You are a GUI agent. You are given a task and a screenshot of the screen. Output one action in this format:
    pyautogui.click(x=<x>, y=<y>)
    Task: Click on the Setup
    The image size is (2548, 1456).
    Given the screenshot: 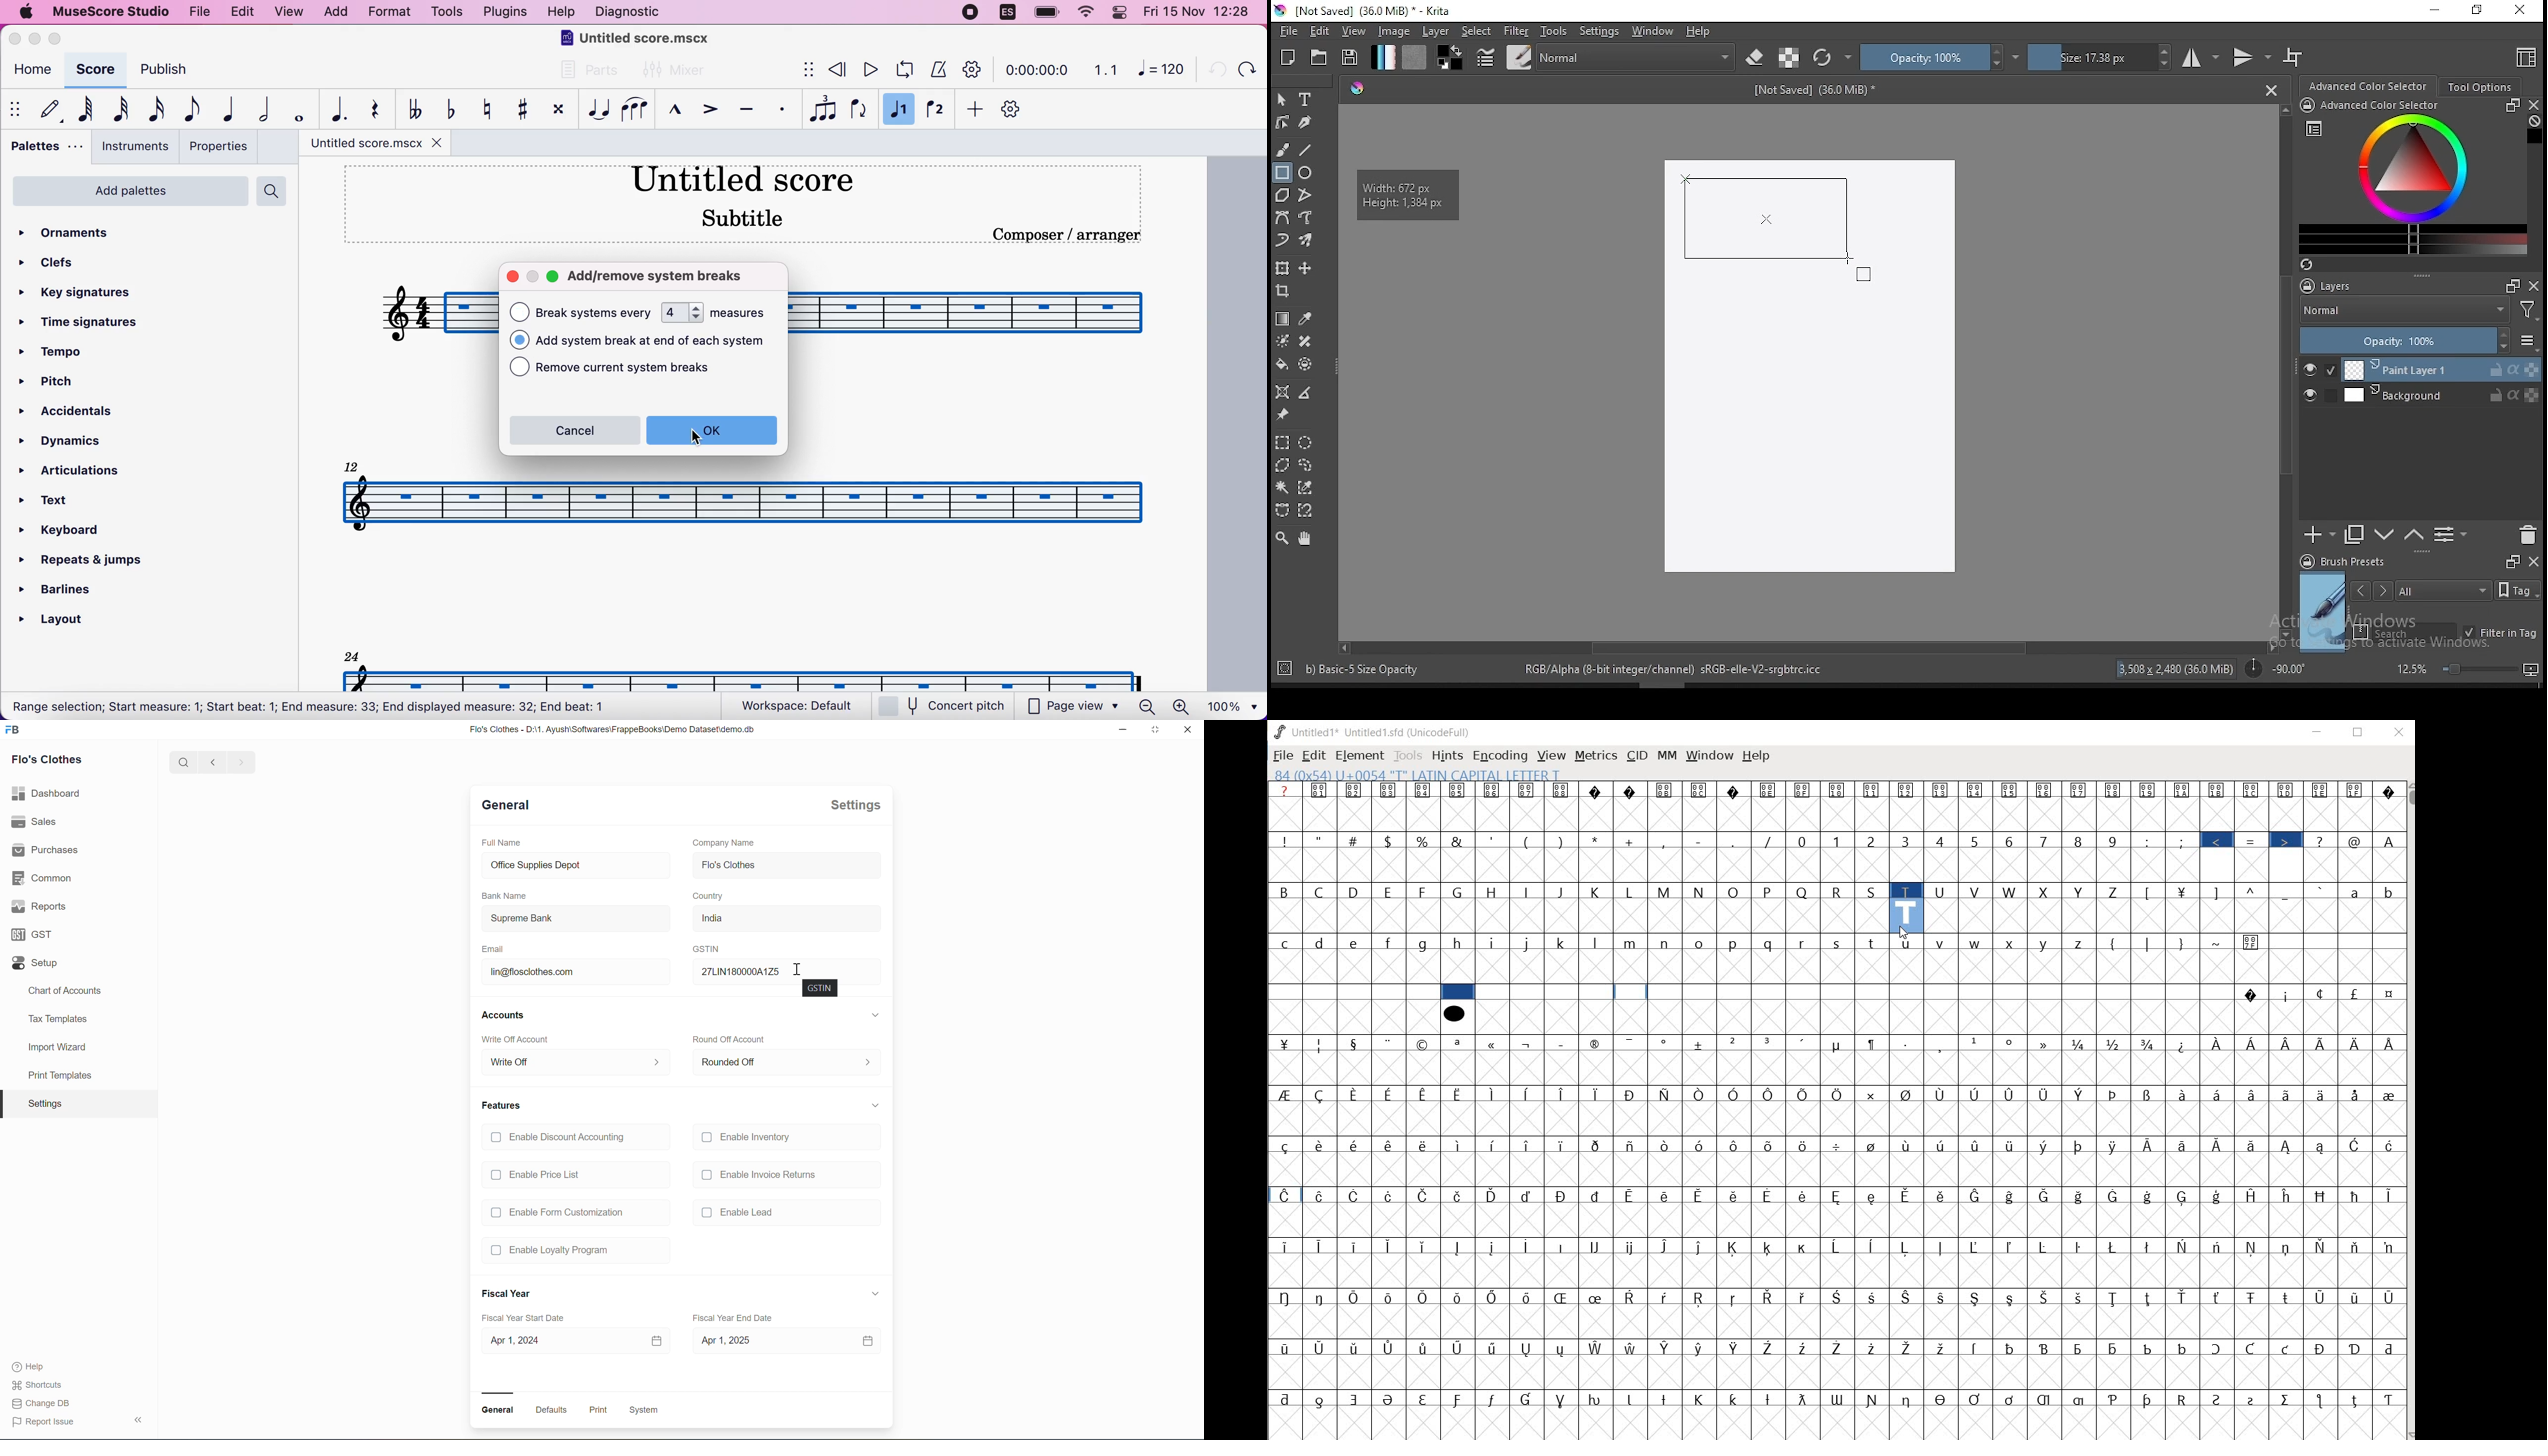 What is the action you would take?
    pyautogui.click(x=35, y=963)
    